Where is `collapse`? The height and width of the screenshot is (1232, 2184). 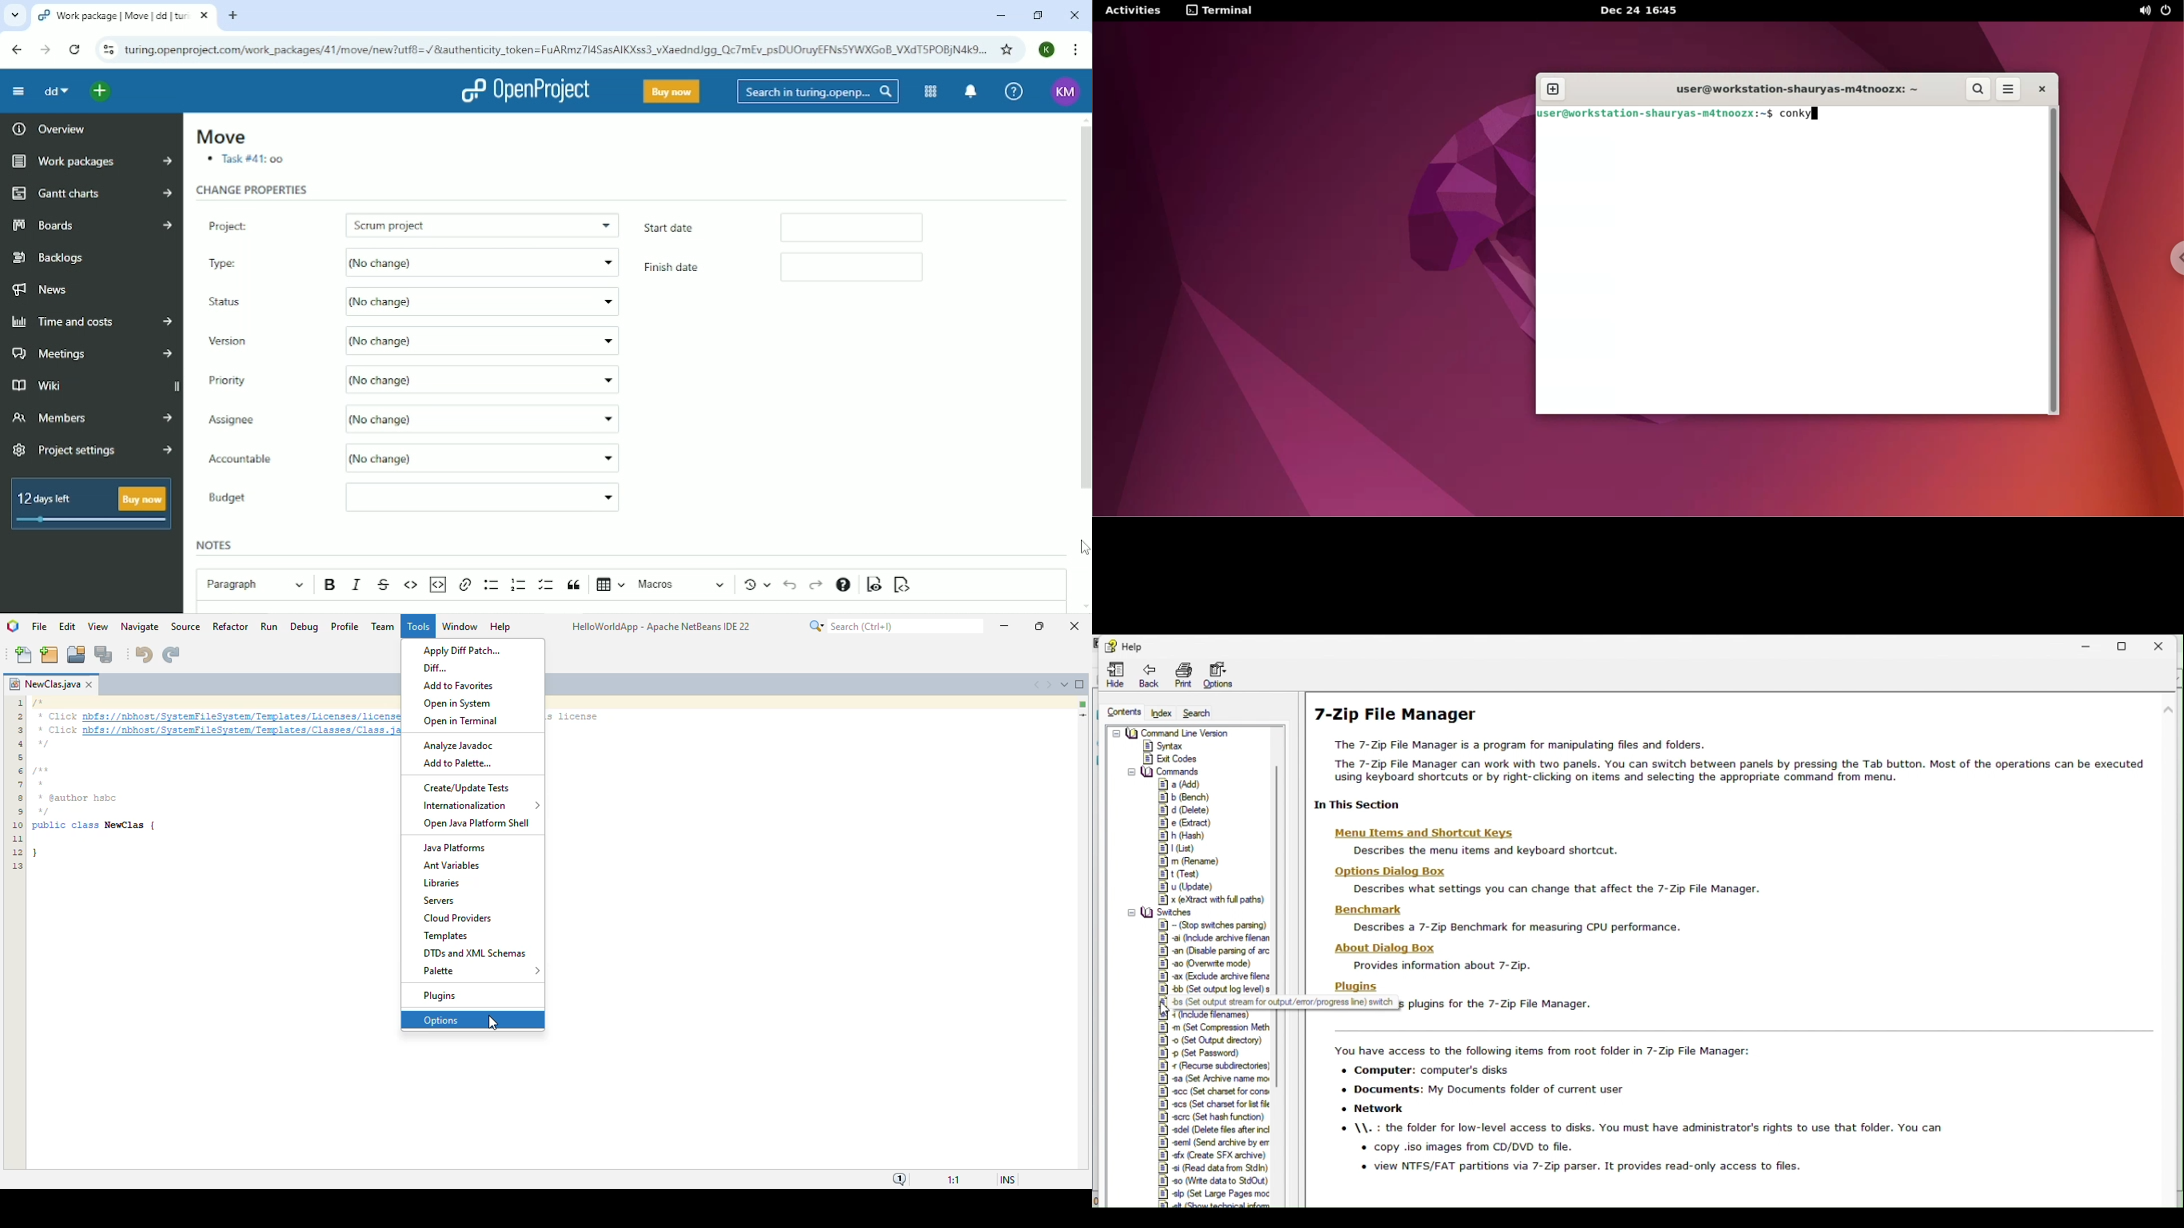 collapse is located at coordinates (1129, 773).